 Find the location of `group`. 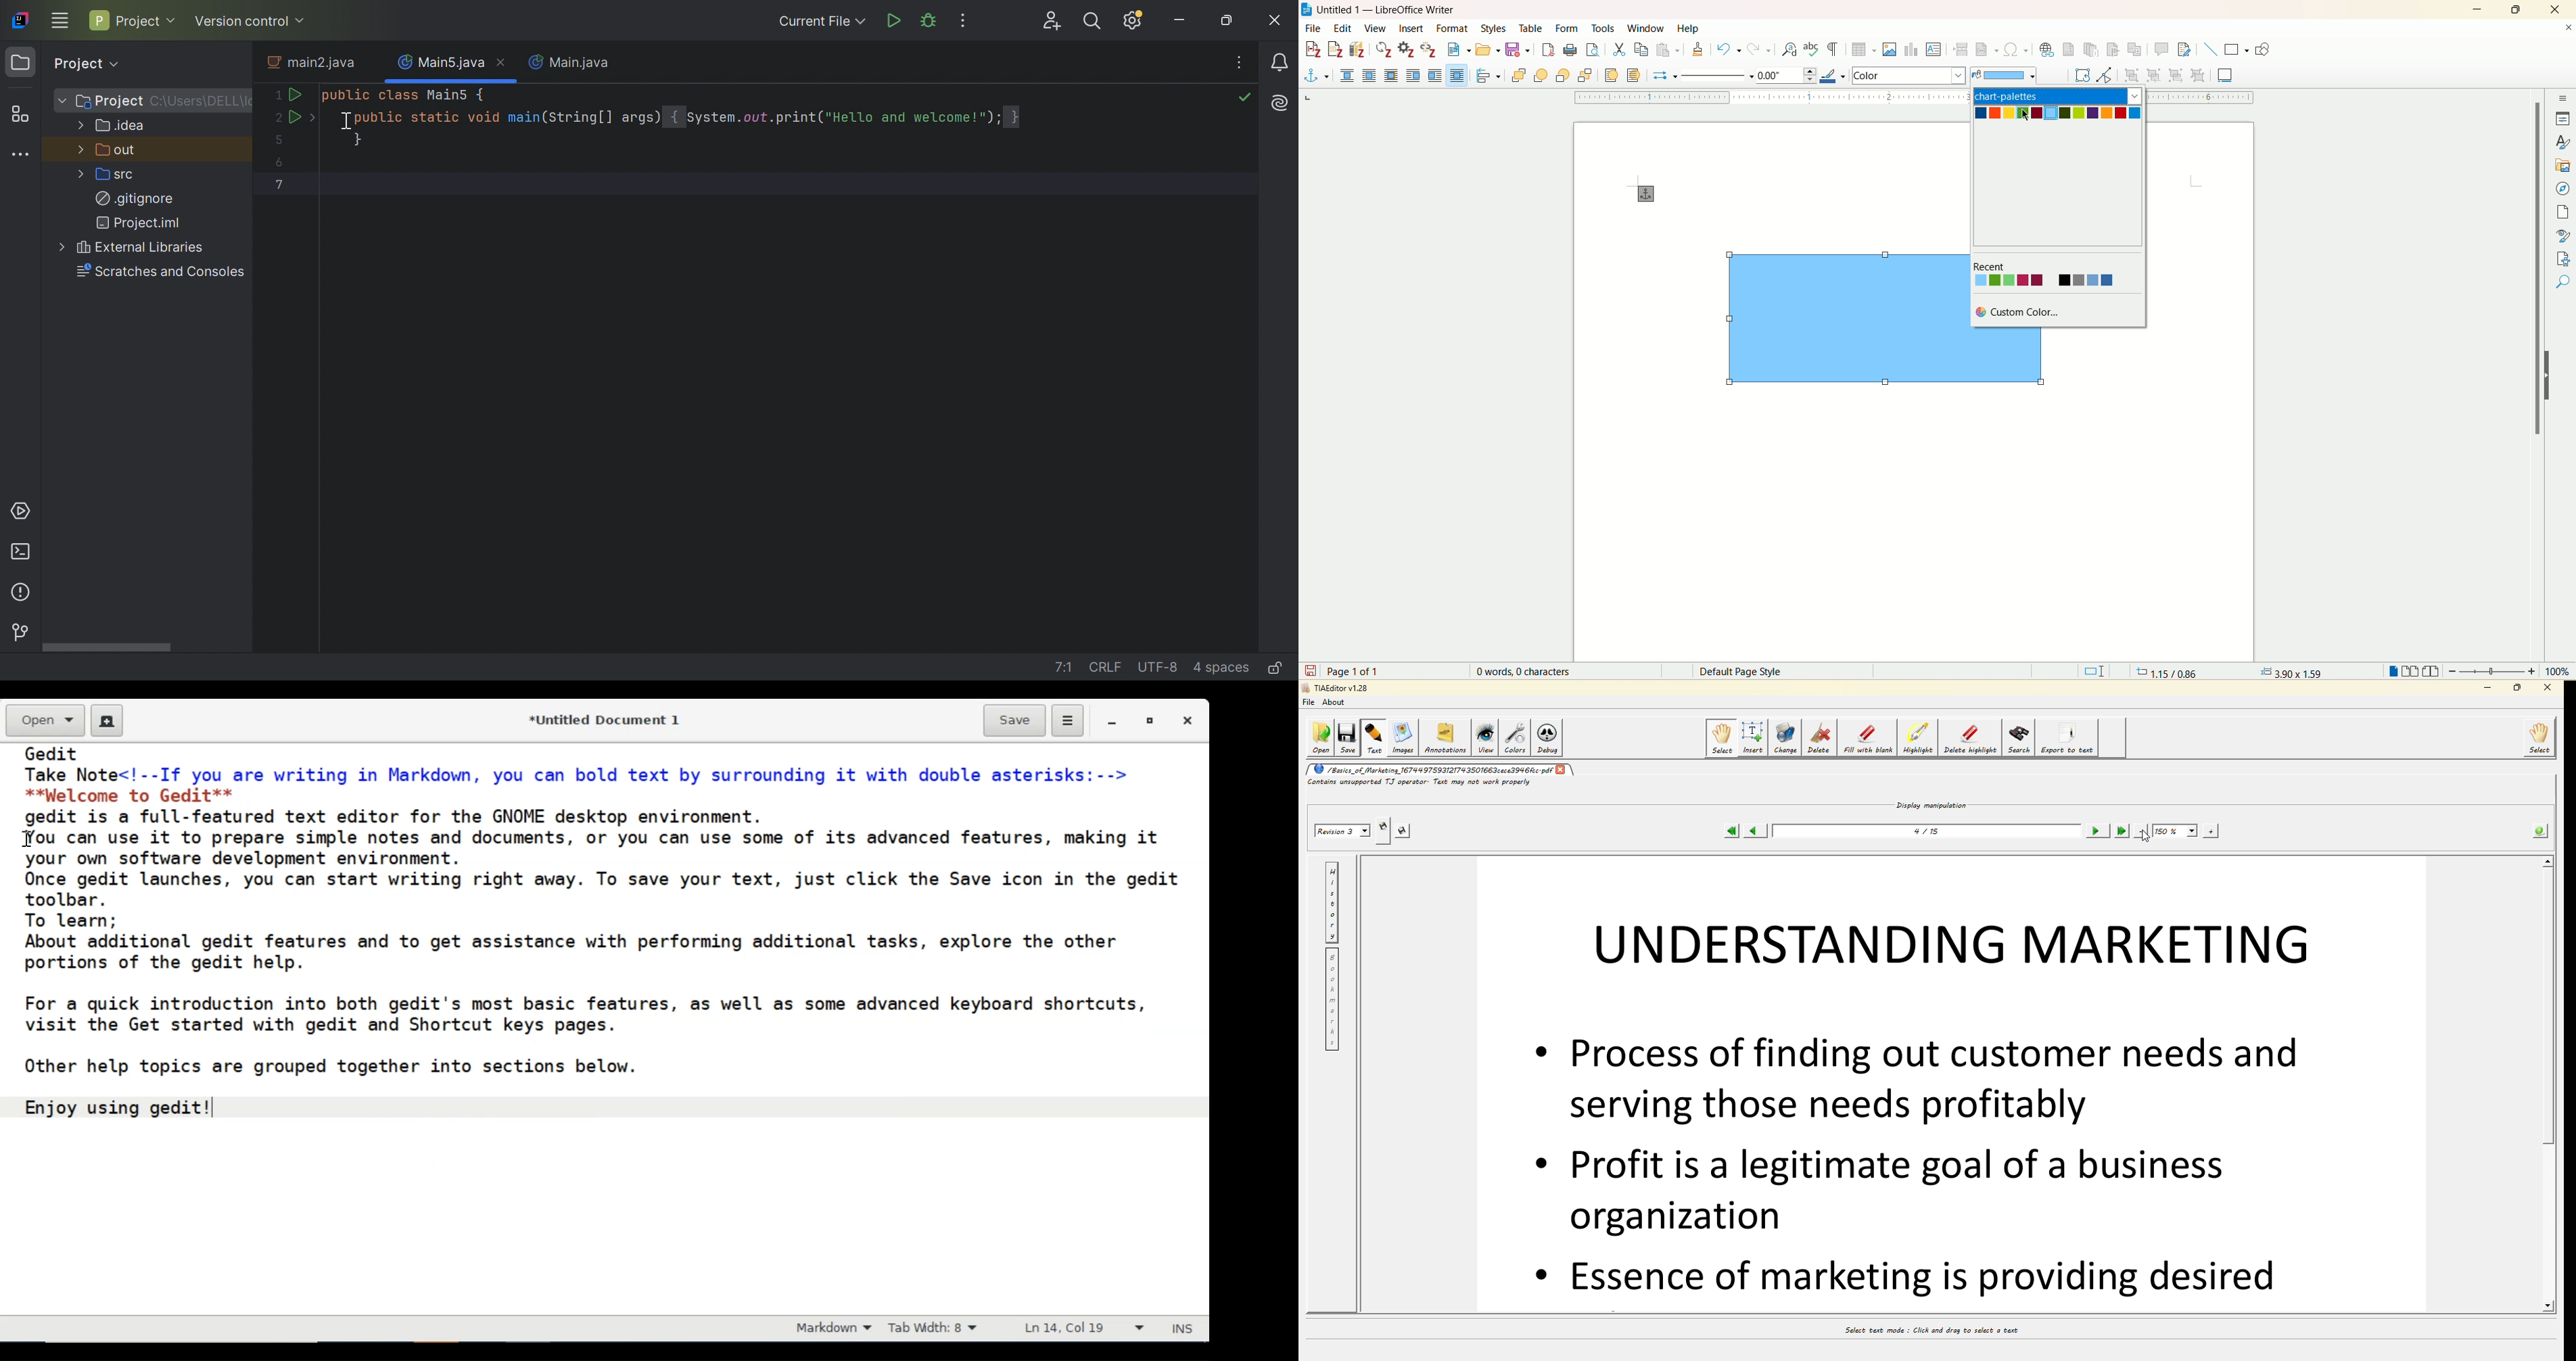

group is located at coordinates (2134, 75).